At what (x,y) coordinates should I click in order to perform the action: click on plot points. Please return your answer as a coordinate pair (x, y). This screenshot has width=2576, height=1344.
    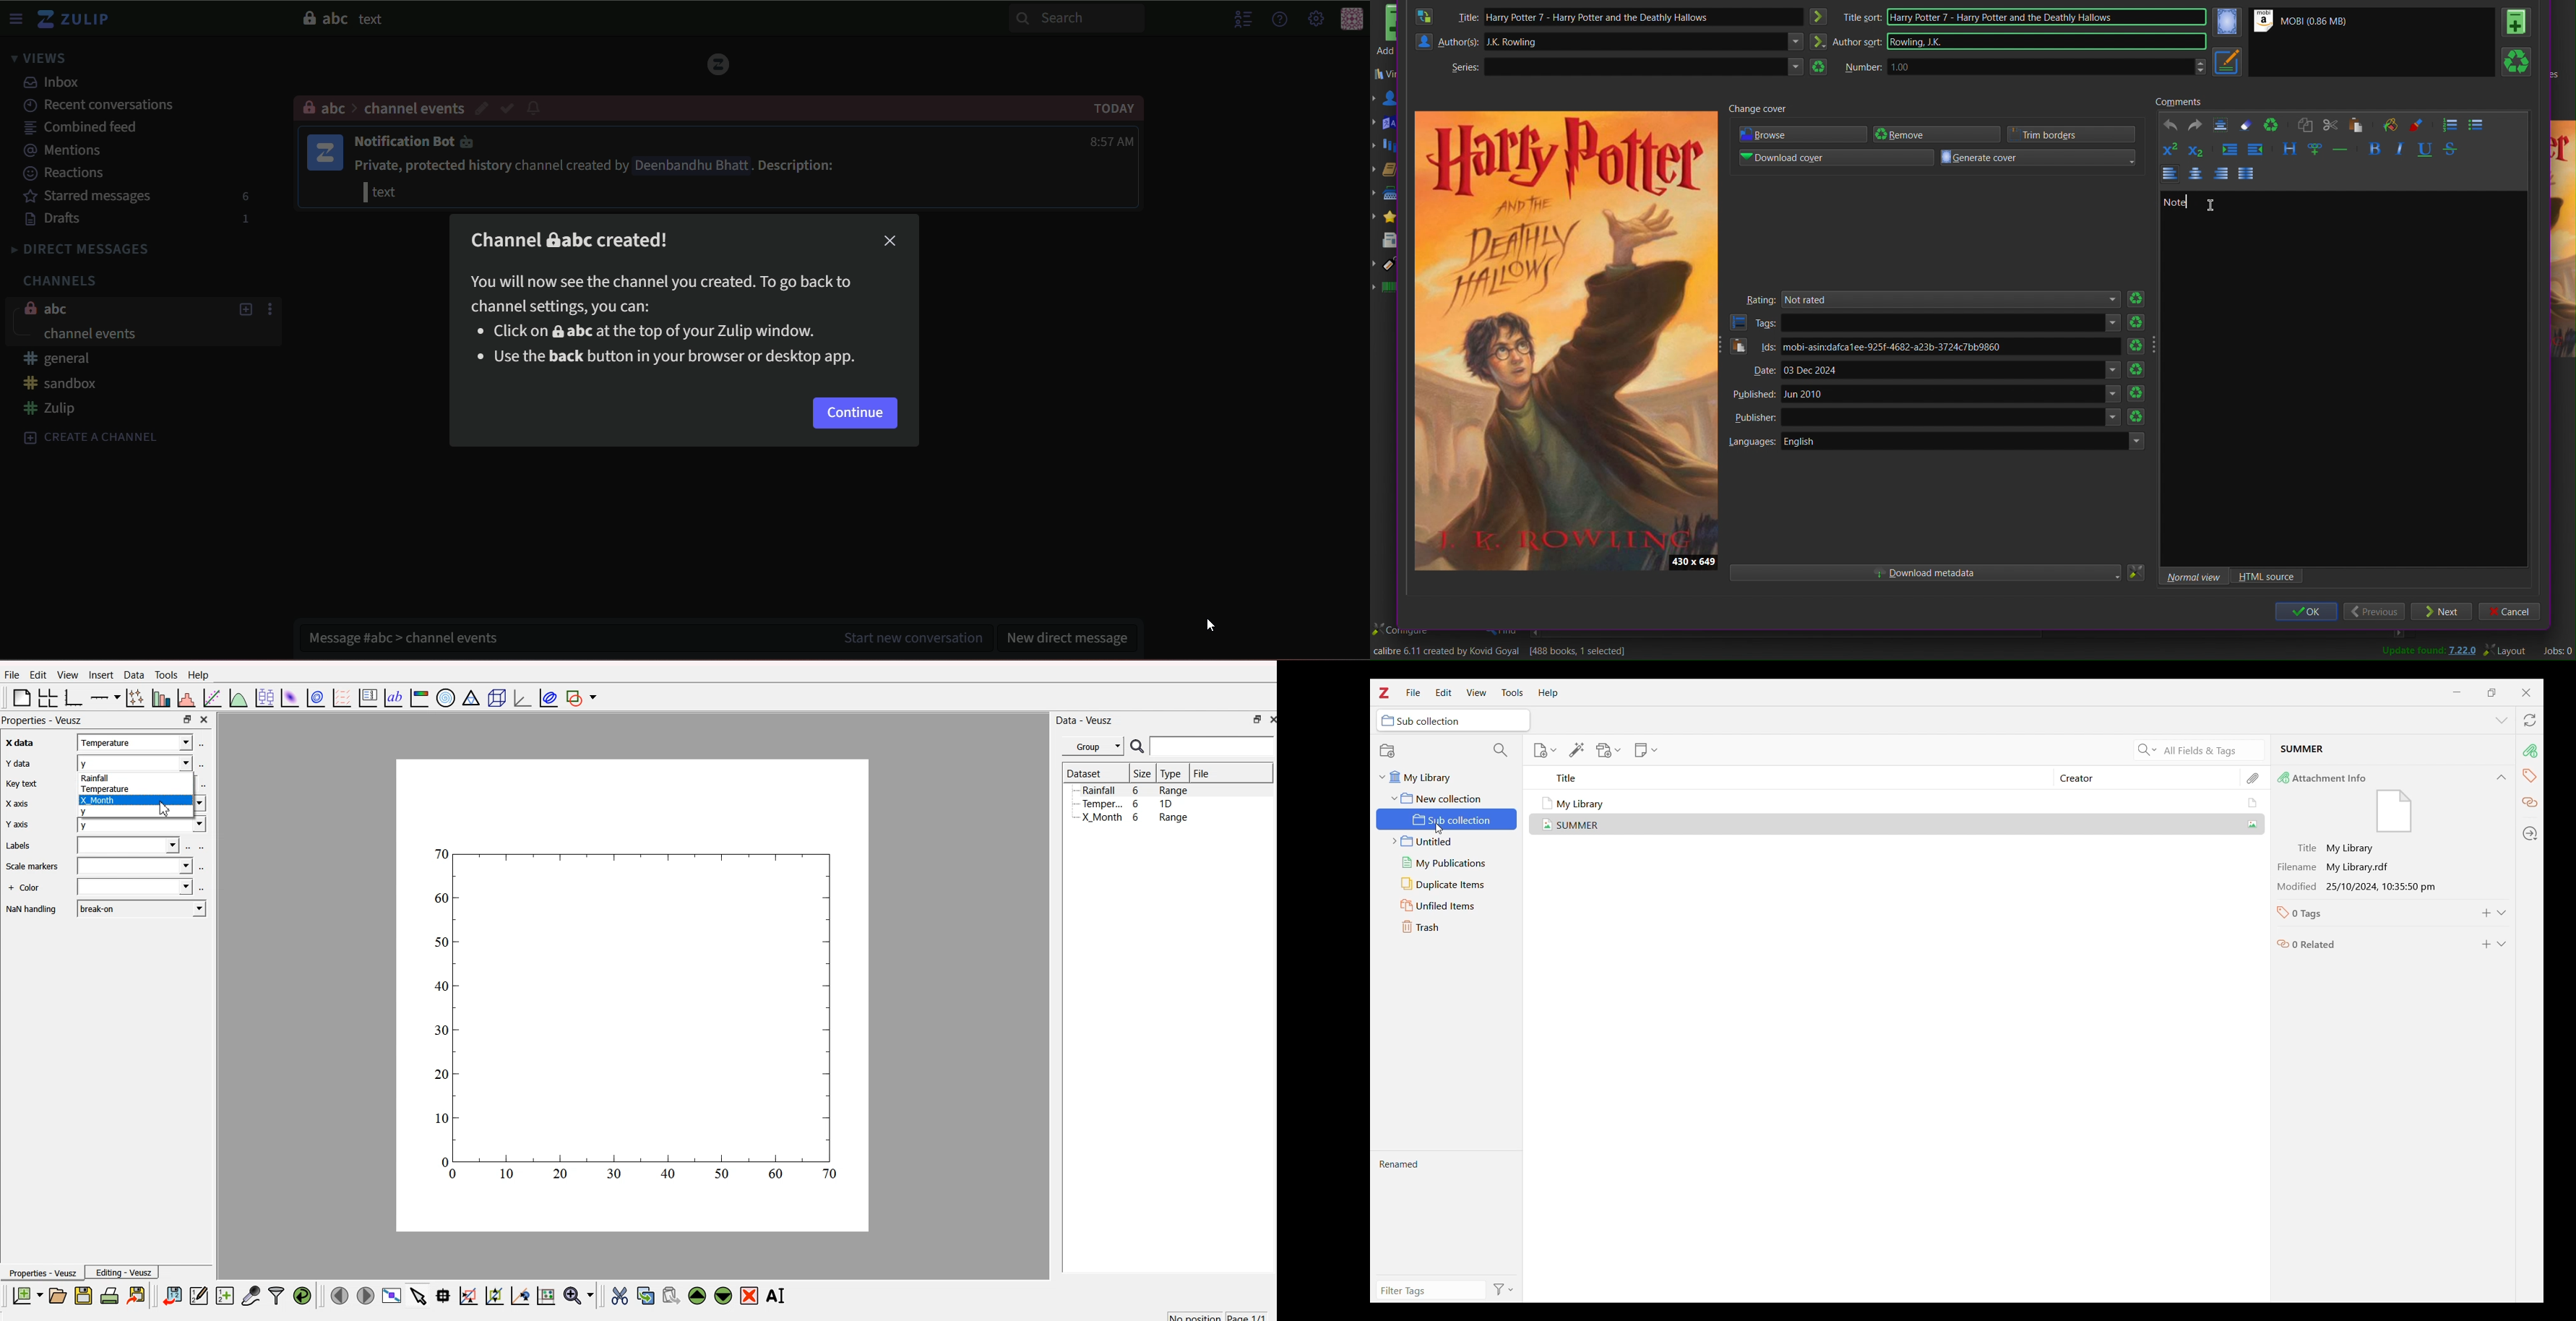
    Looking at the image, I should click on (133, 698).